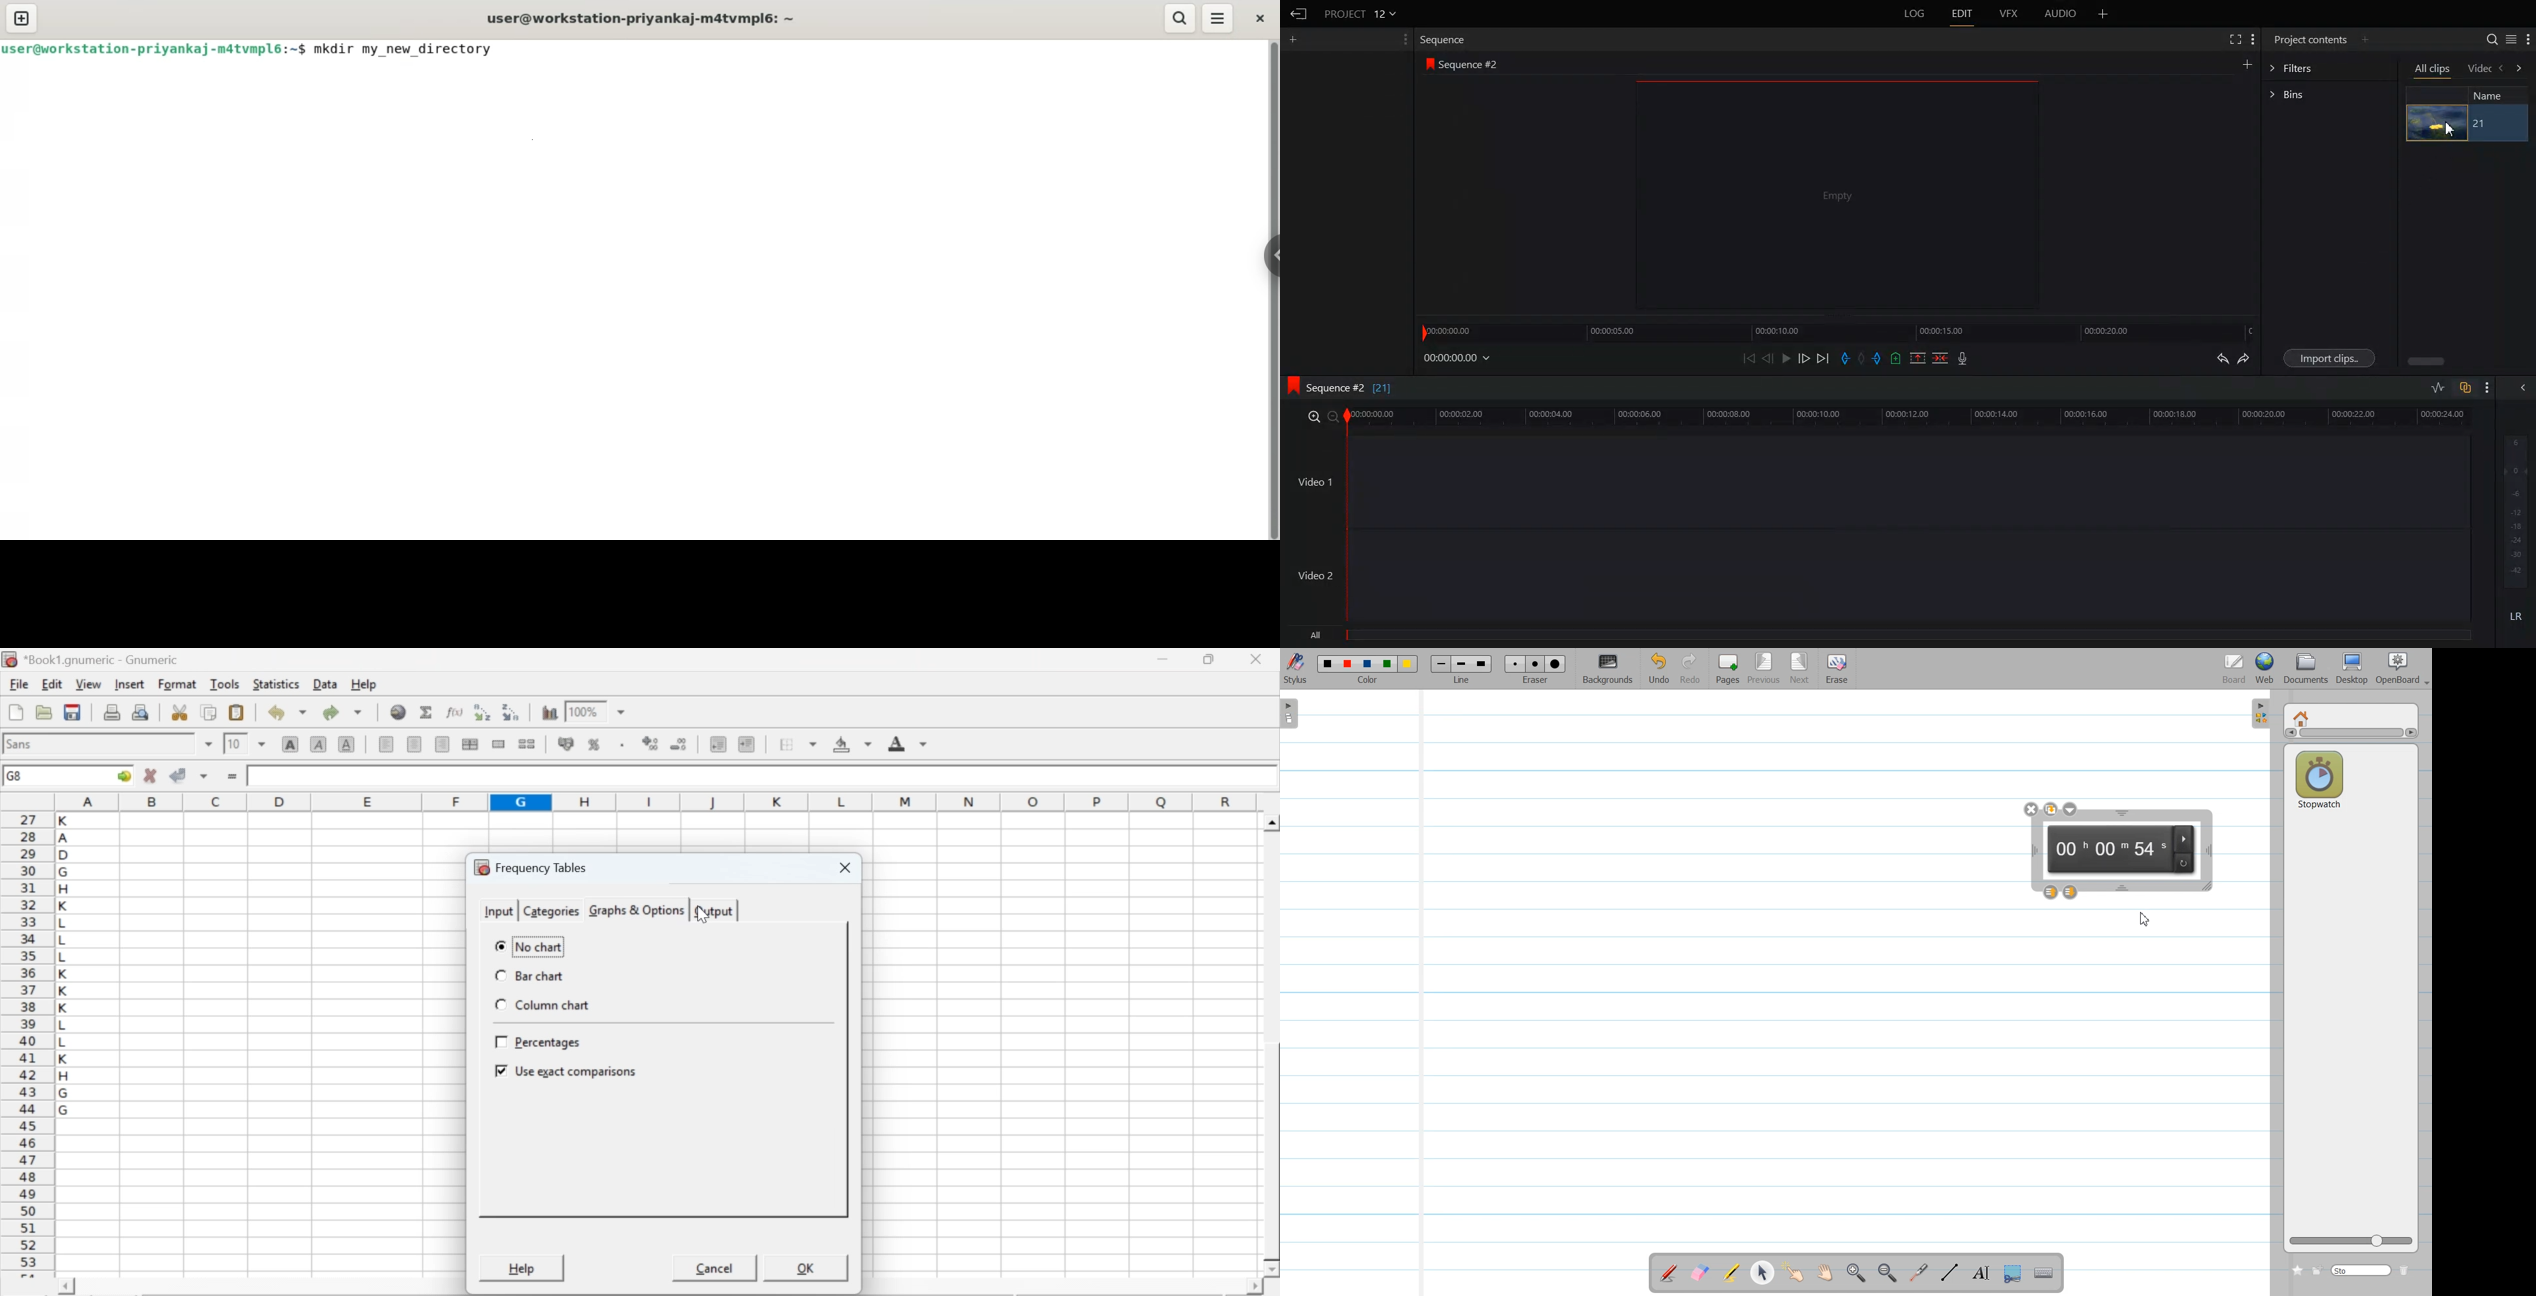 The width and height of the screenshot is (2548, 1316). What do you see at coordinates (235, 744) in the screenshot?
I see `10` at bounding box center [235, 744].